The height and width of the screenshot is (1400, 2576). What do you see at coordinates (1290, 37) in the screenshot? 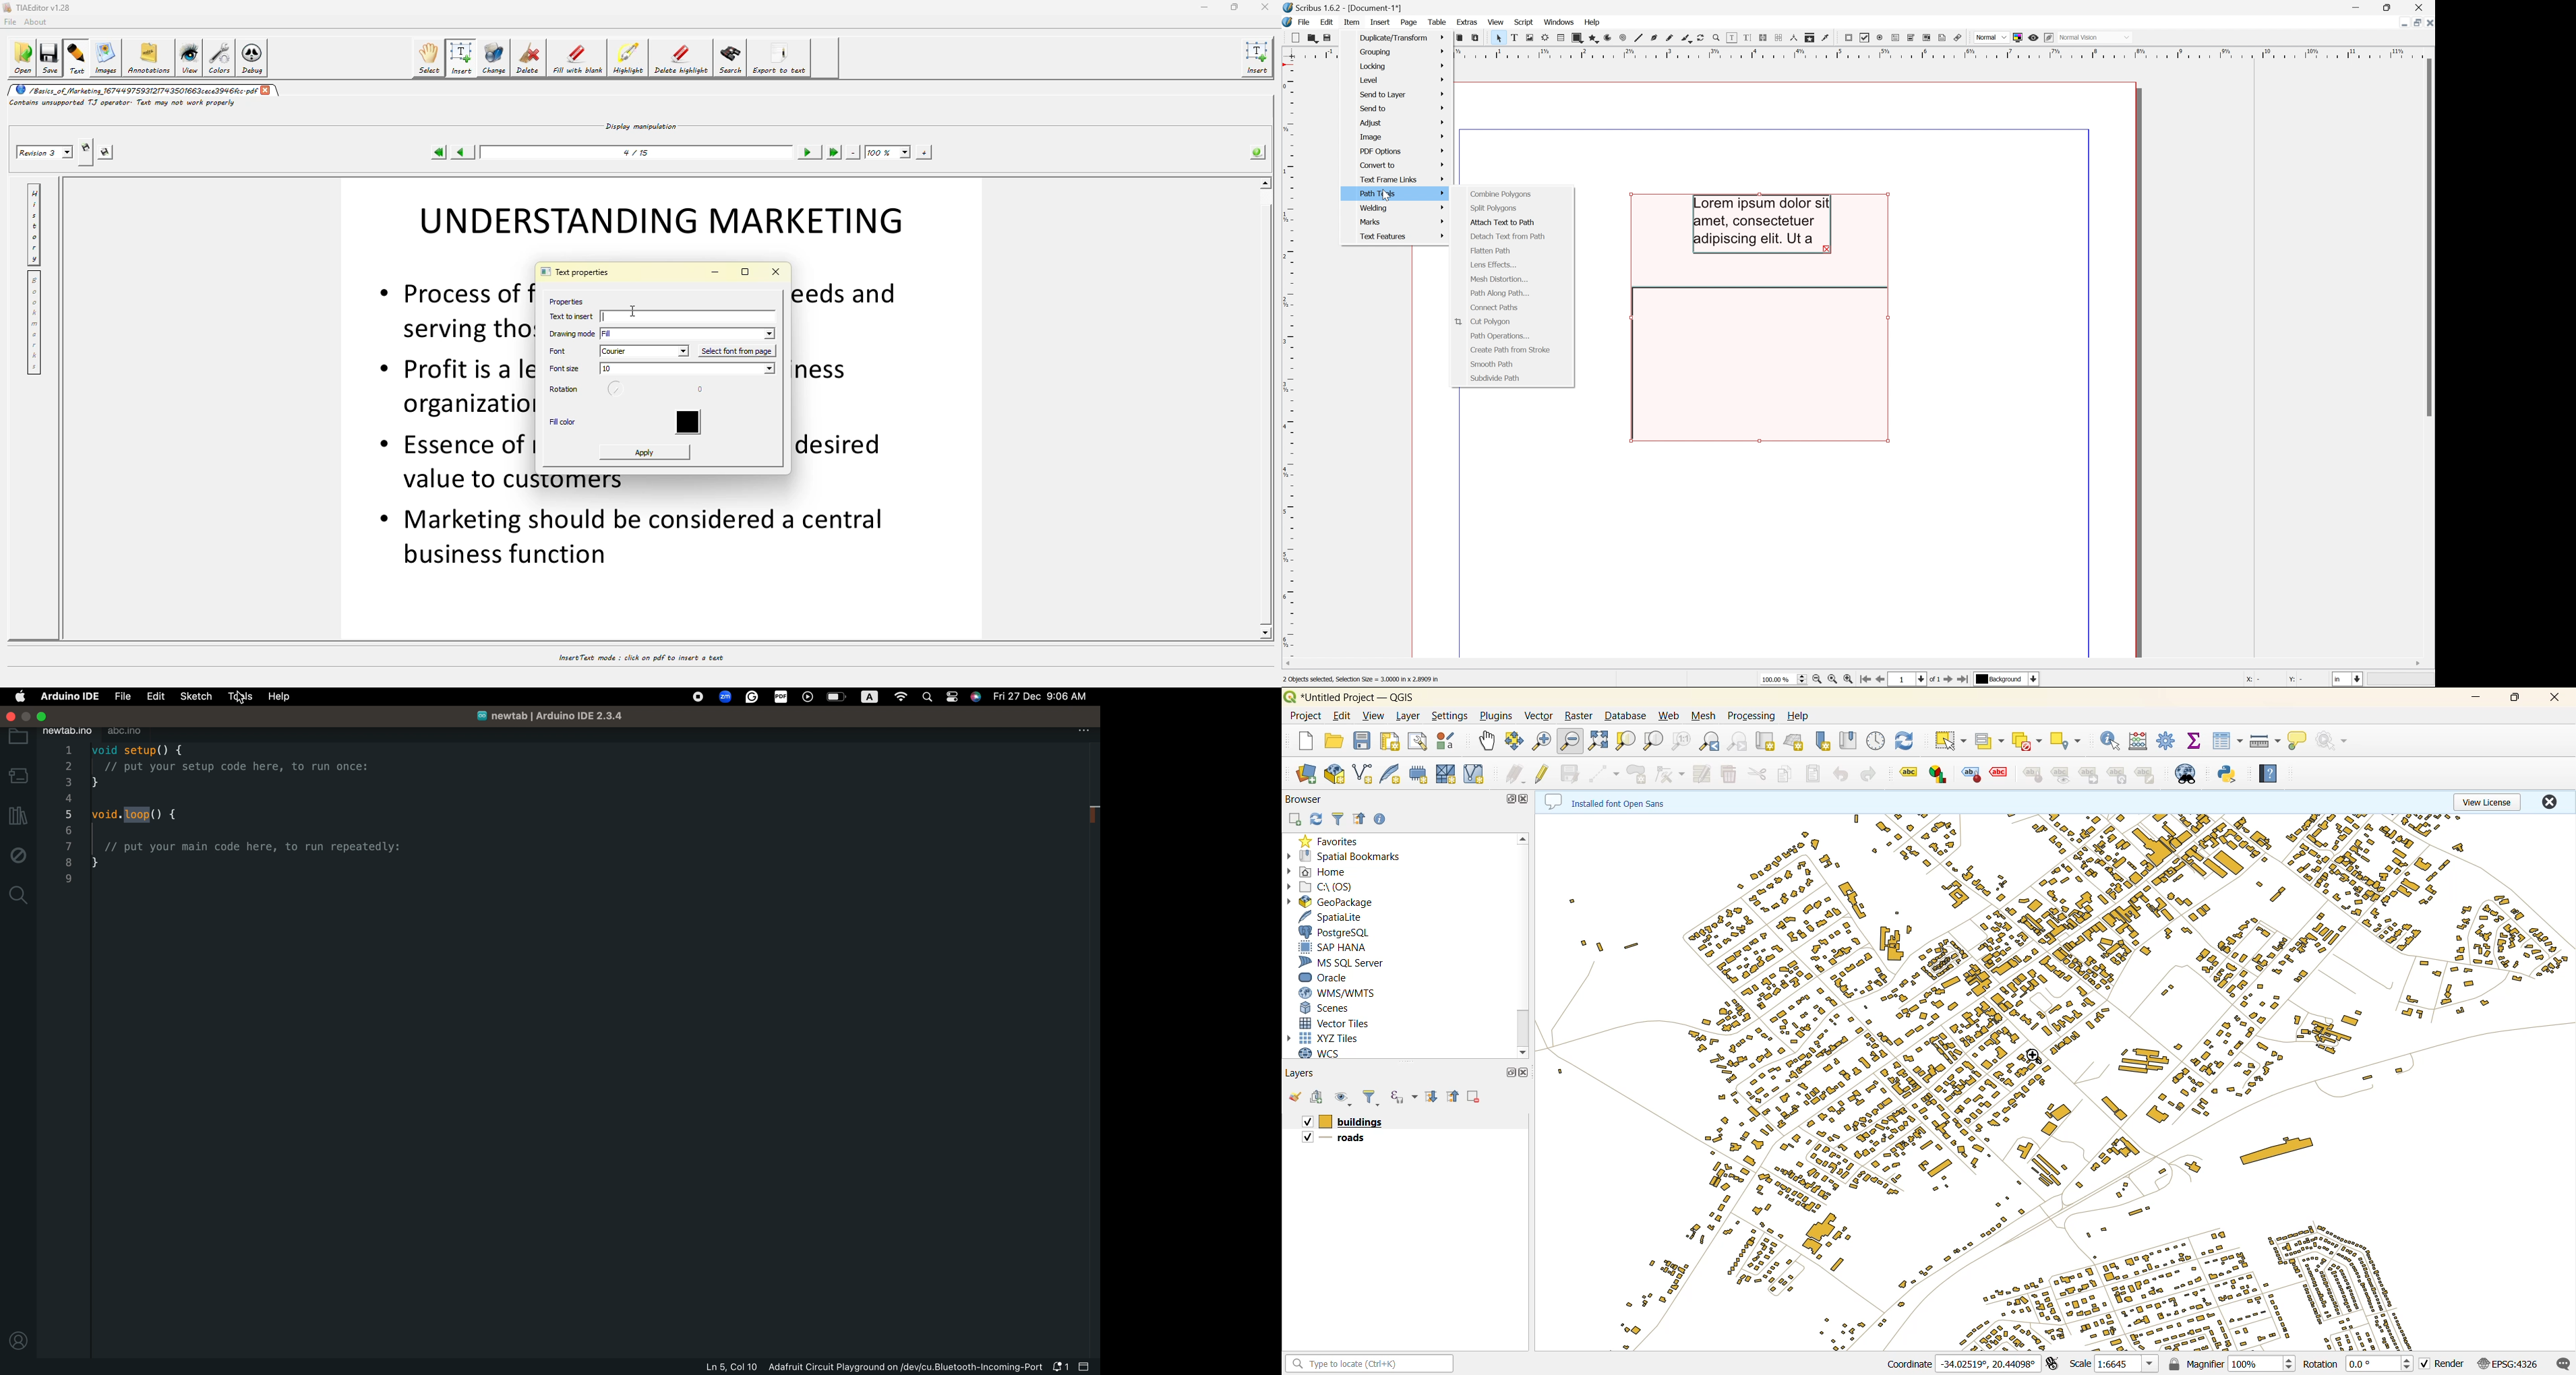
I see `New` at bounding box center [1290, 37].